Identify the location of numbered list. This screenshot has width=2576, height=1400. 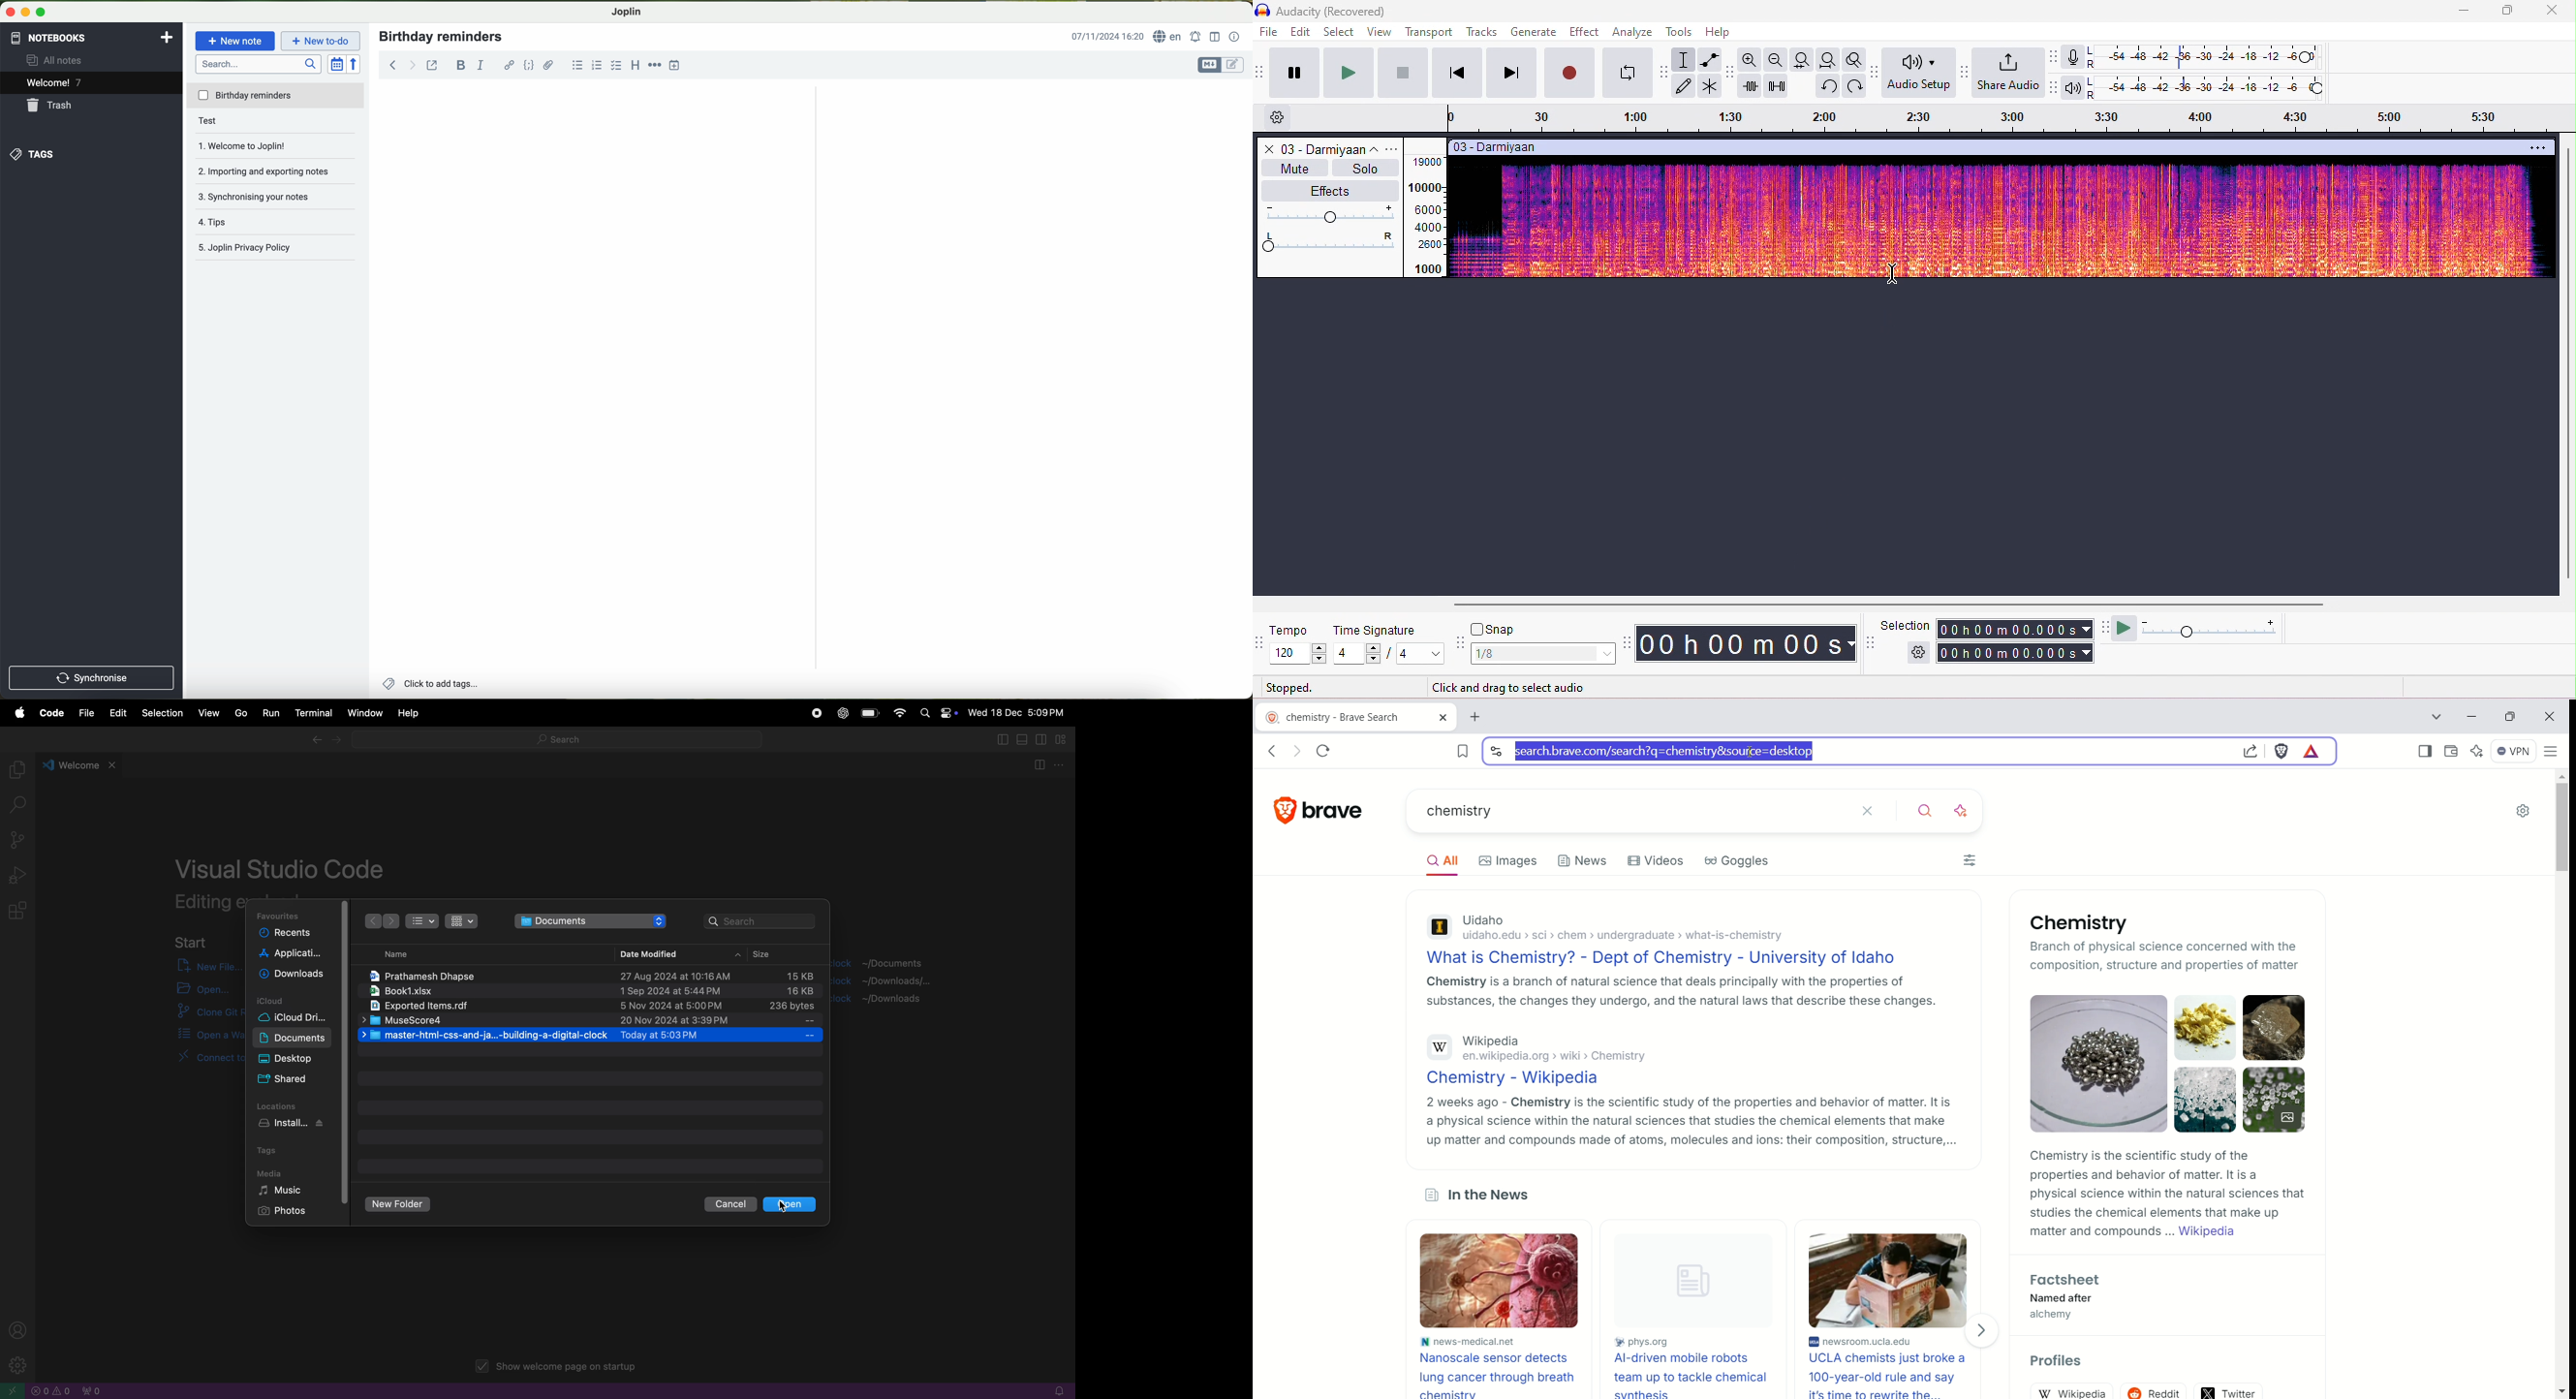
(595, 65).